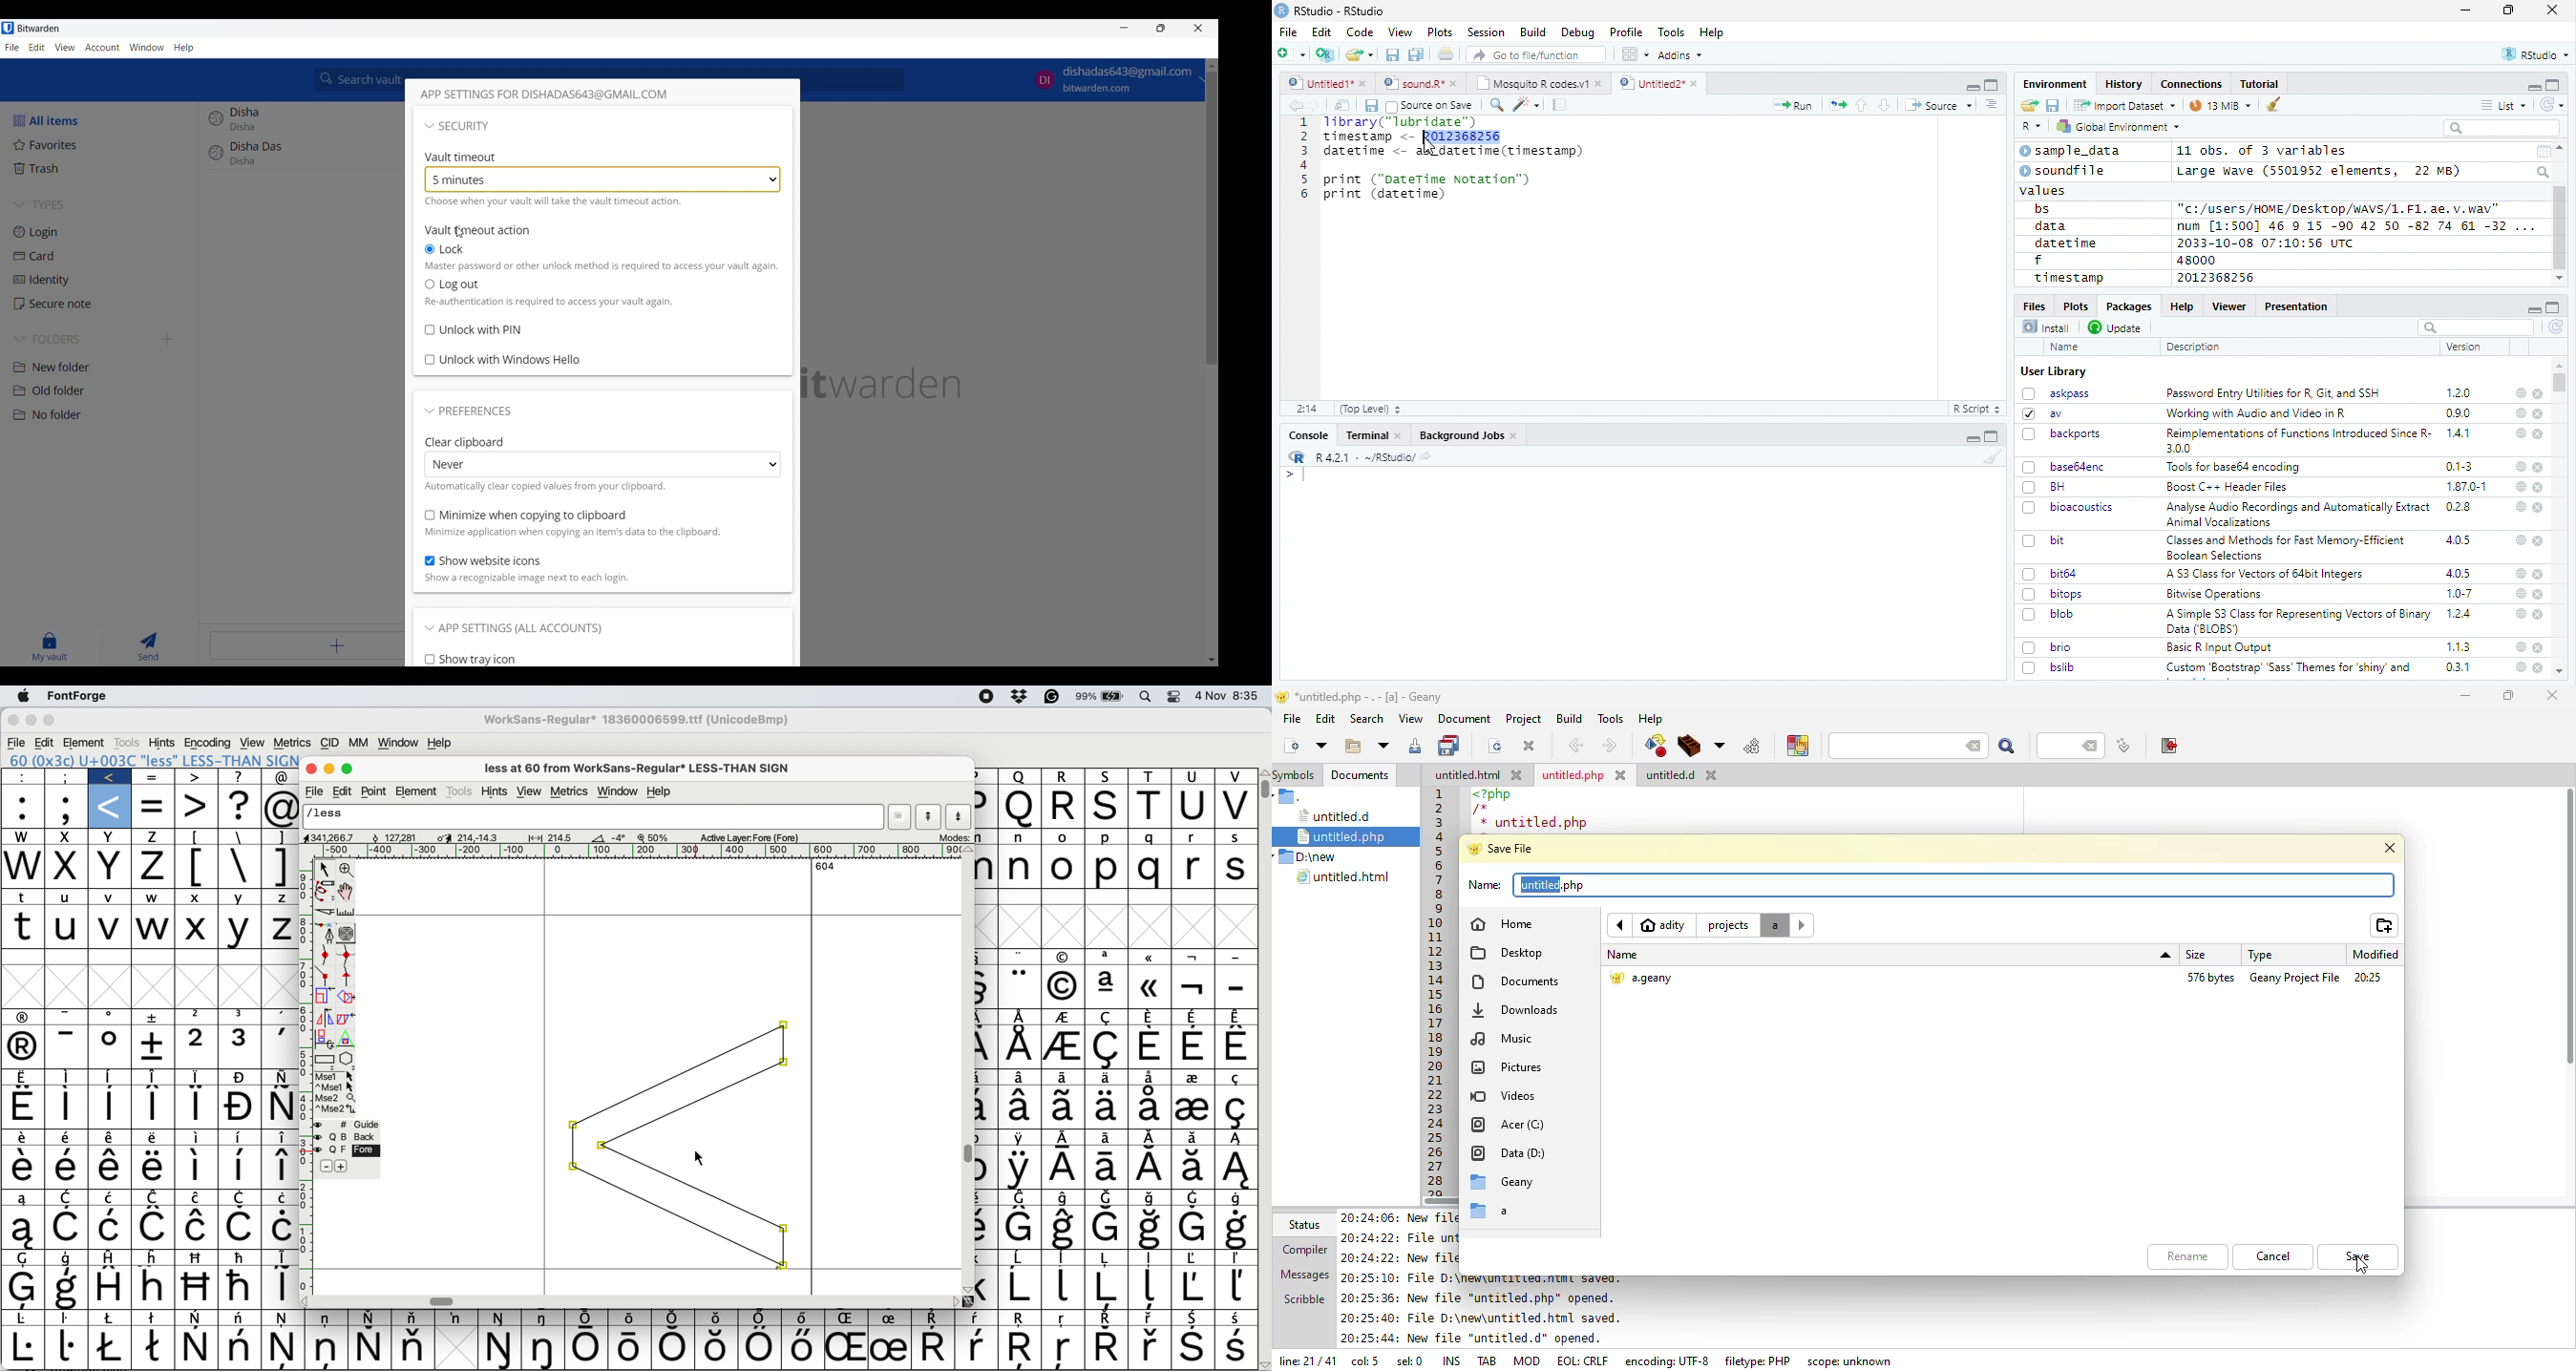 The image size is (2576, 1372). I want to click on glyph dimensions, so click(464, 837).